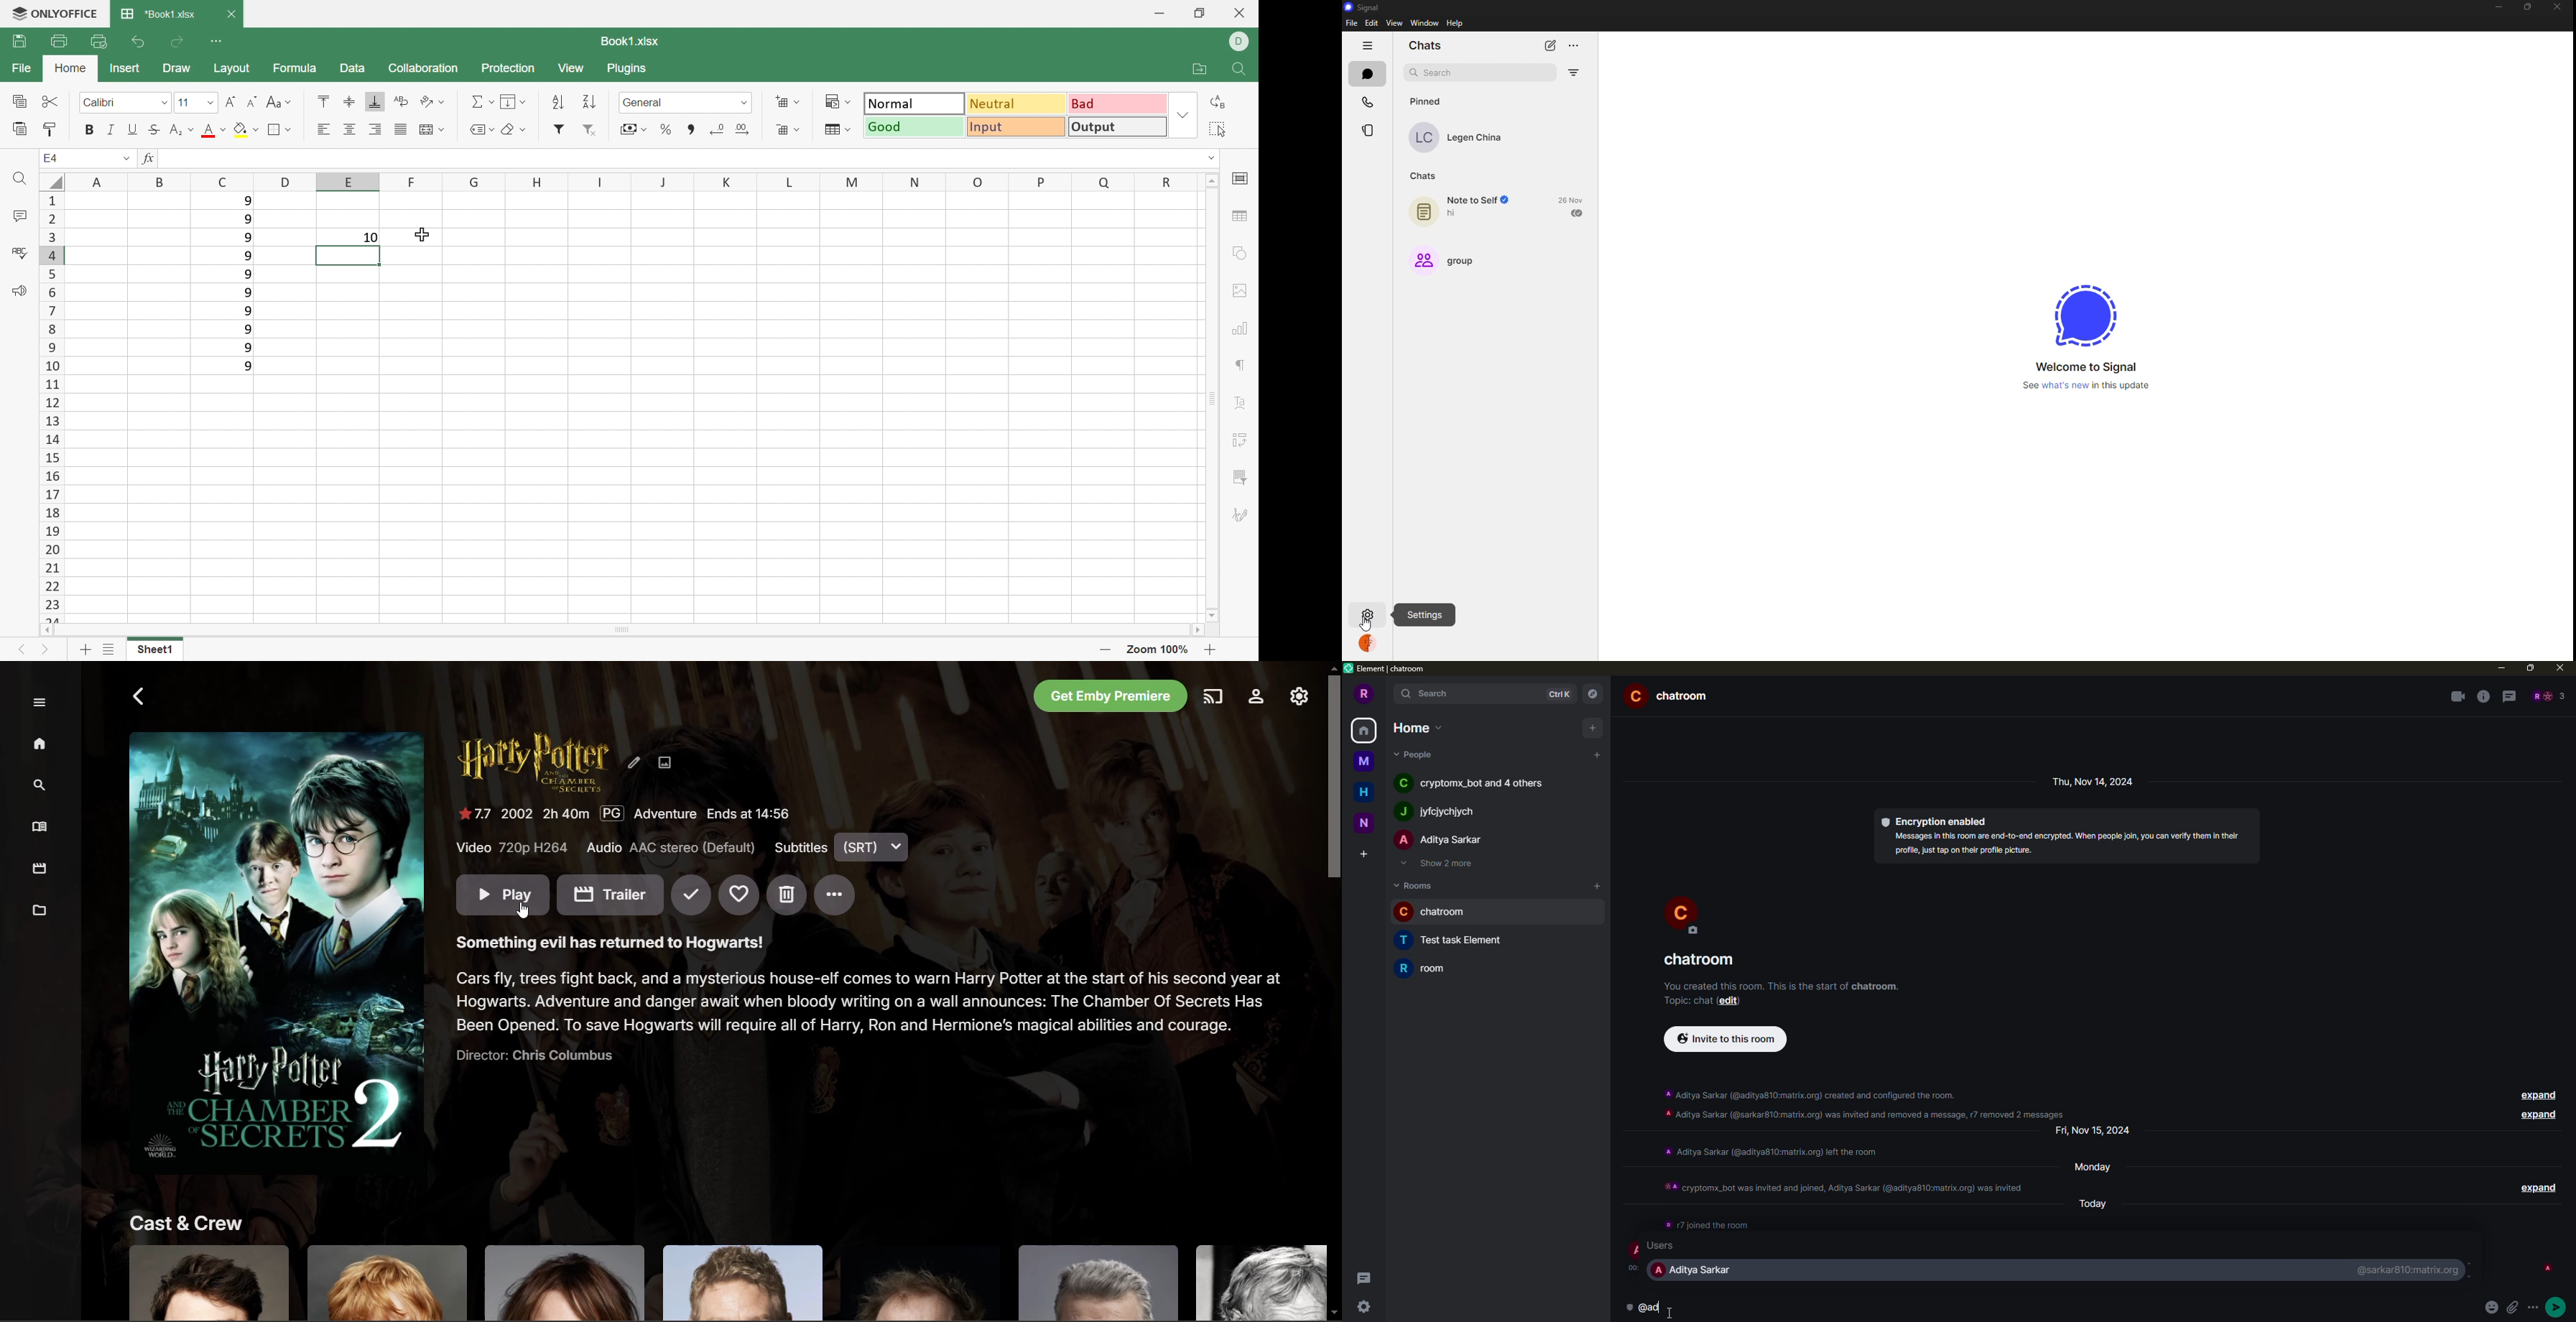 The height and width of the screenshot is (1344, 2576). What do you see at coordinates (2100, 1202) in the screenshot?
I see `day` at bounding box center [2100, 1202].